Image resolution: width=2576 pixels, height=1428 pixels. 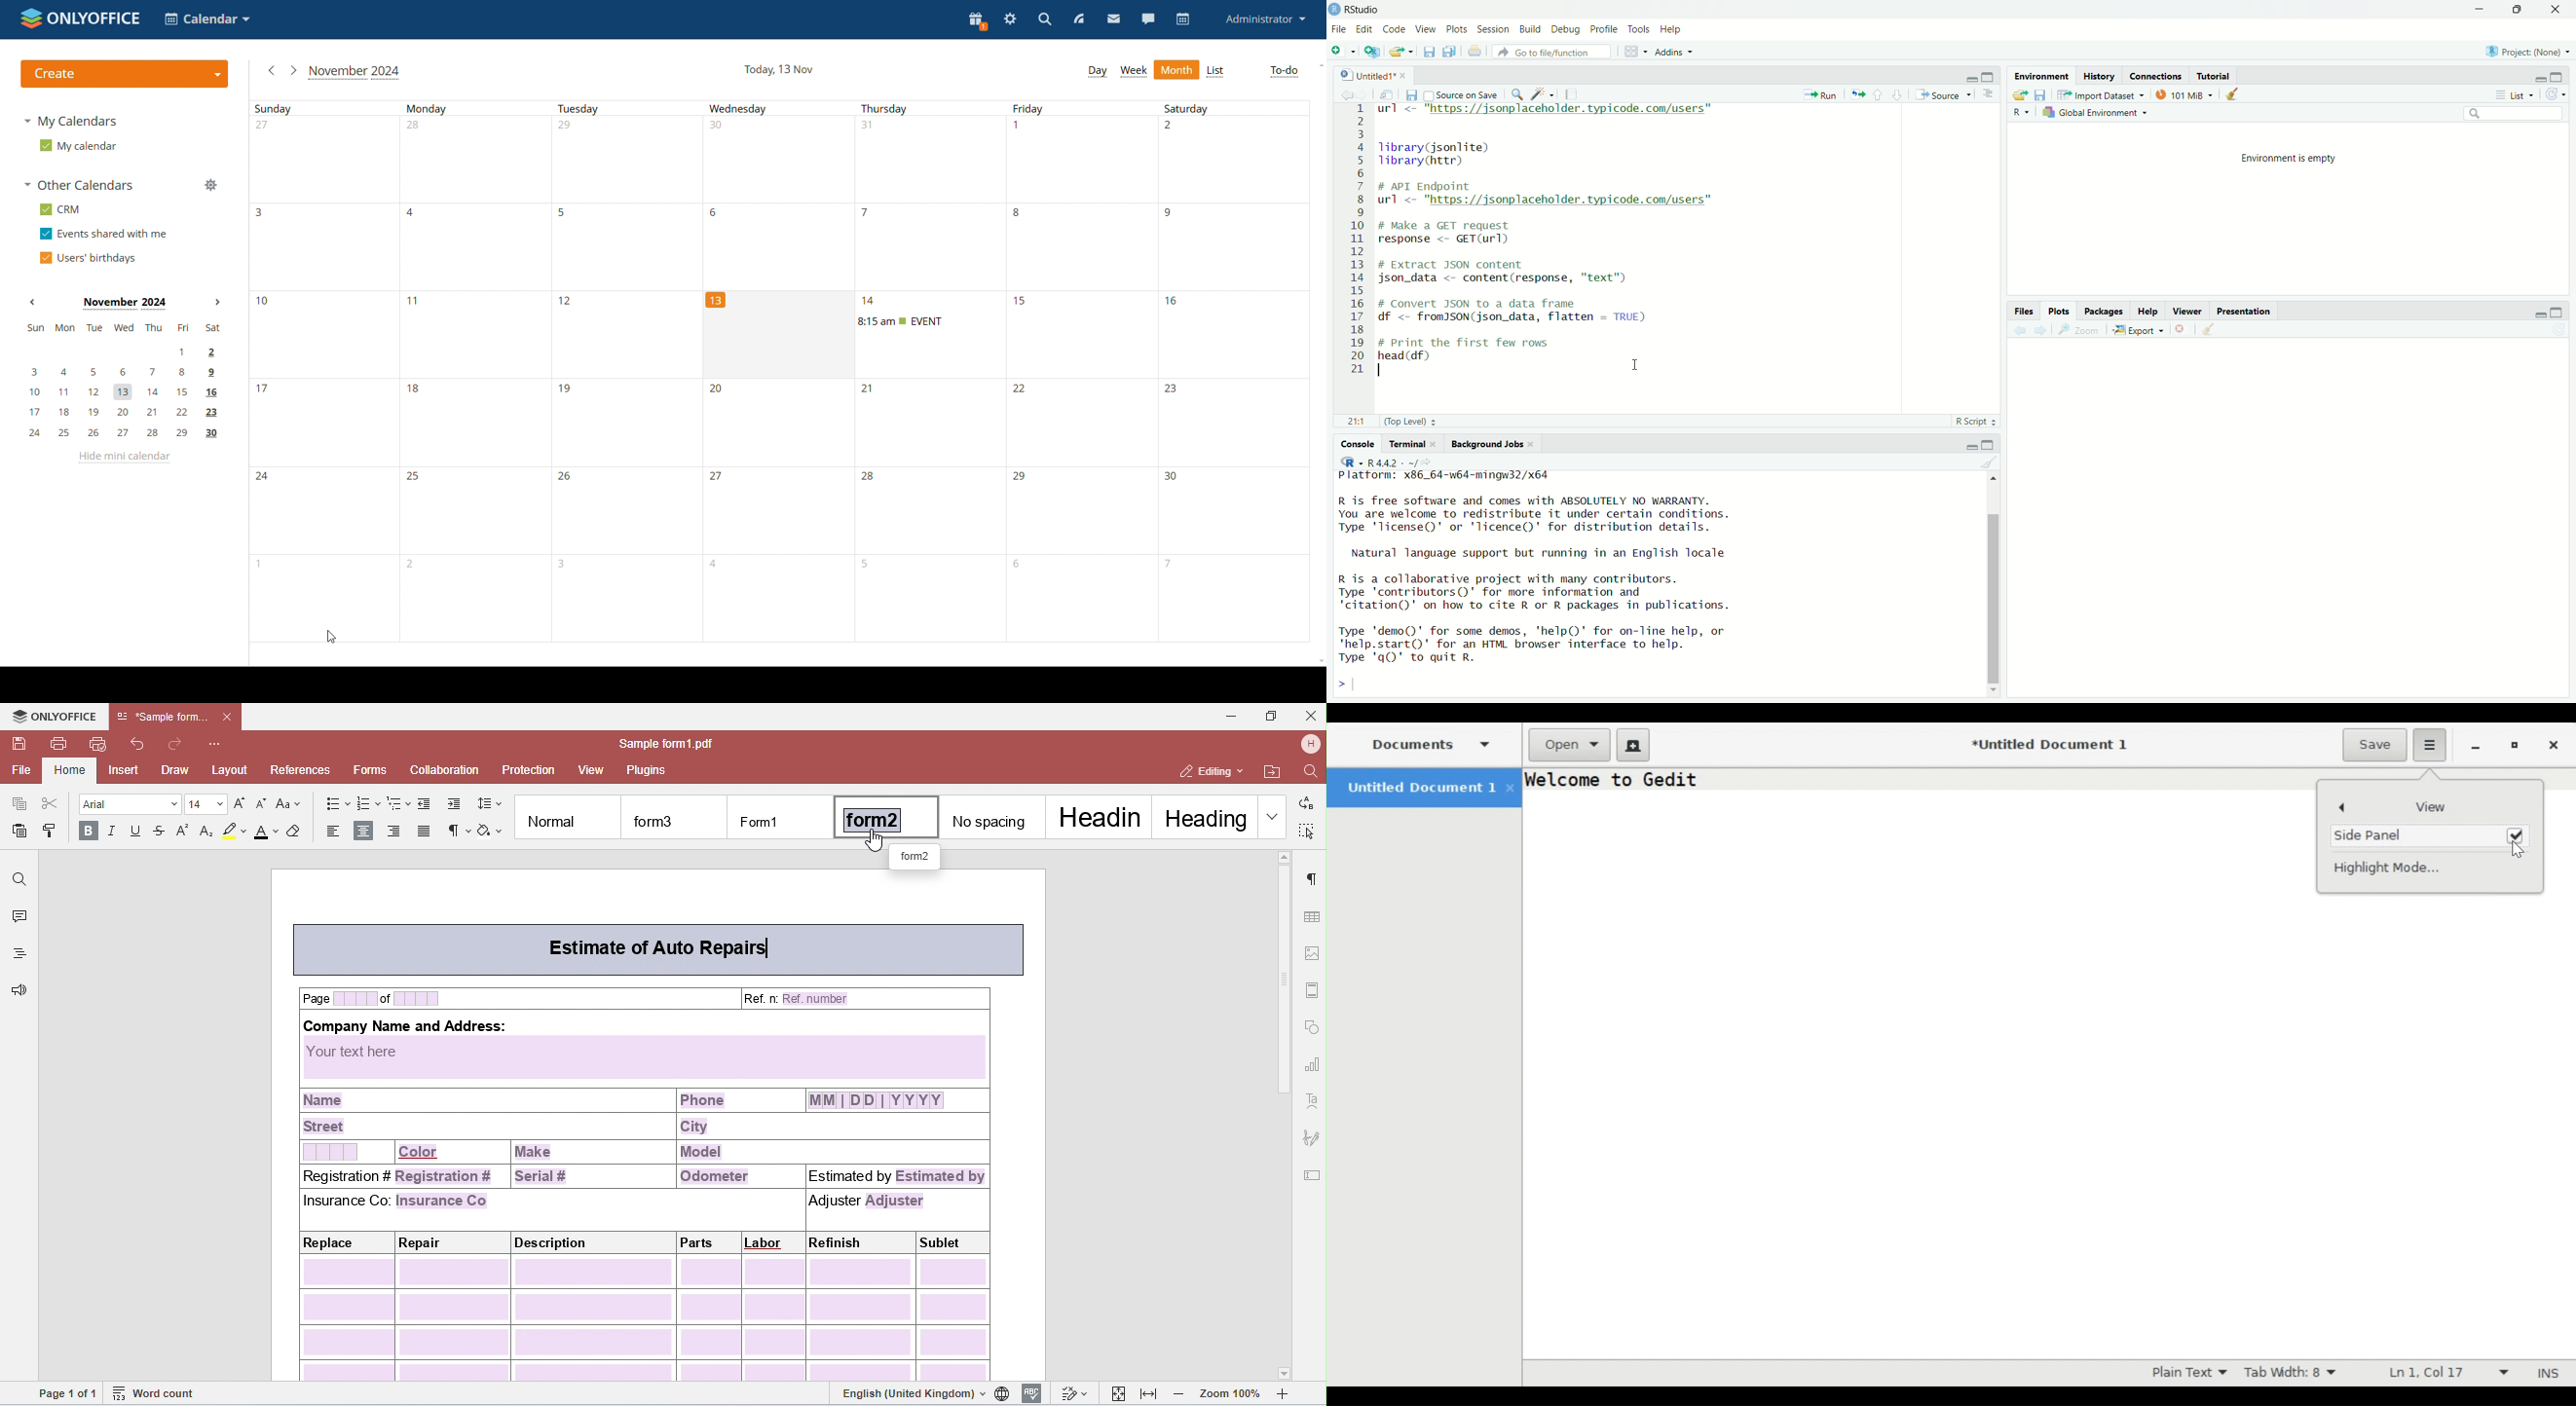 I want to click on calendar, so click(x=1183, y=19).